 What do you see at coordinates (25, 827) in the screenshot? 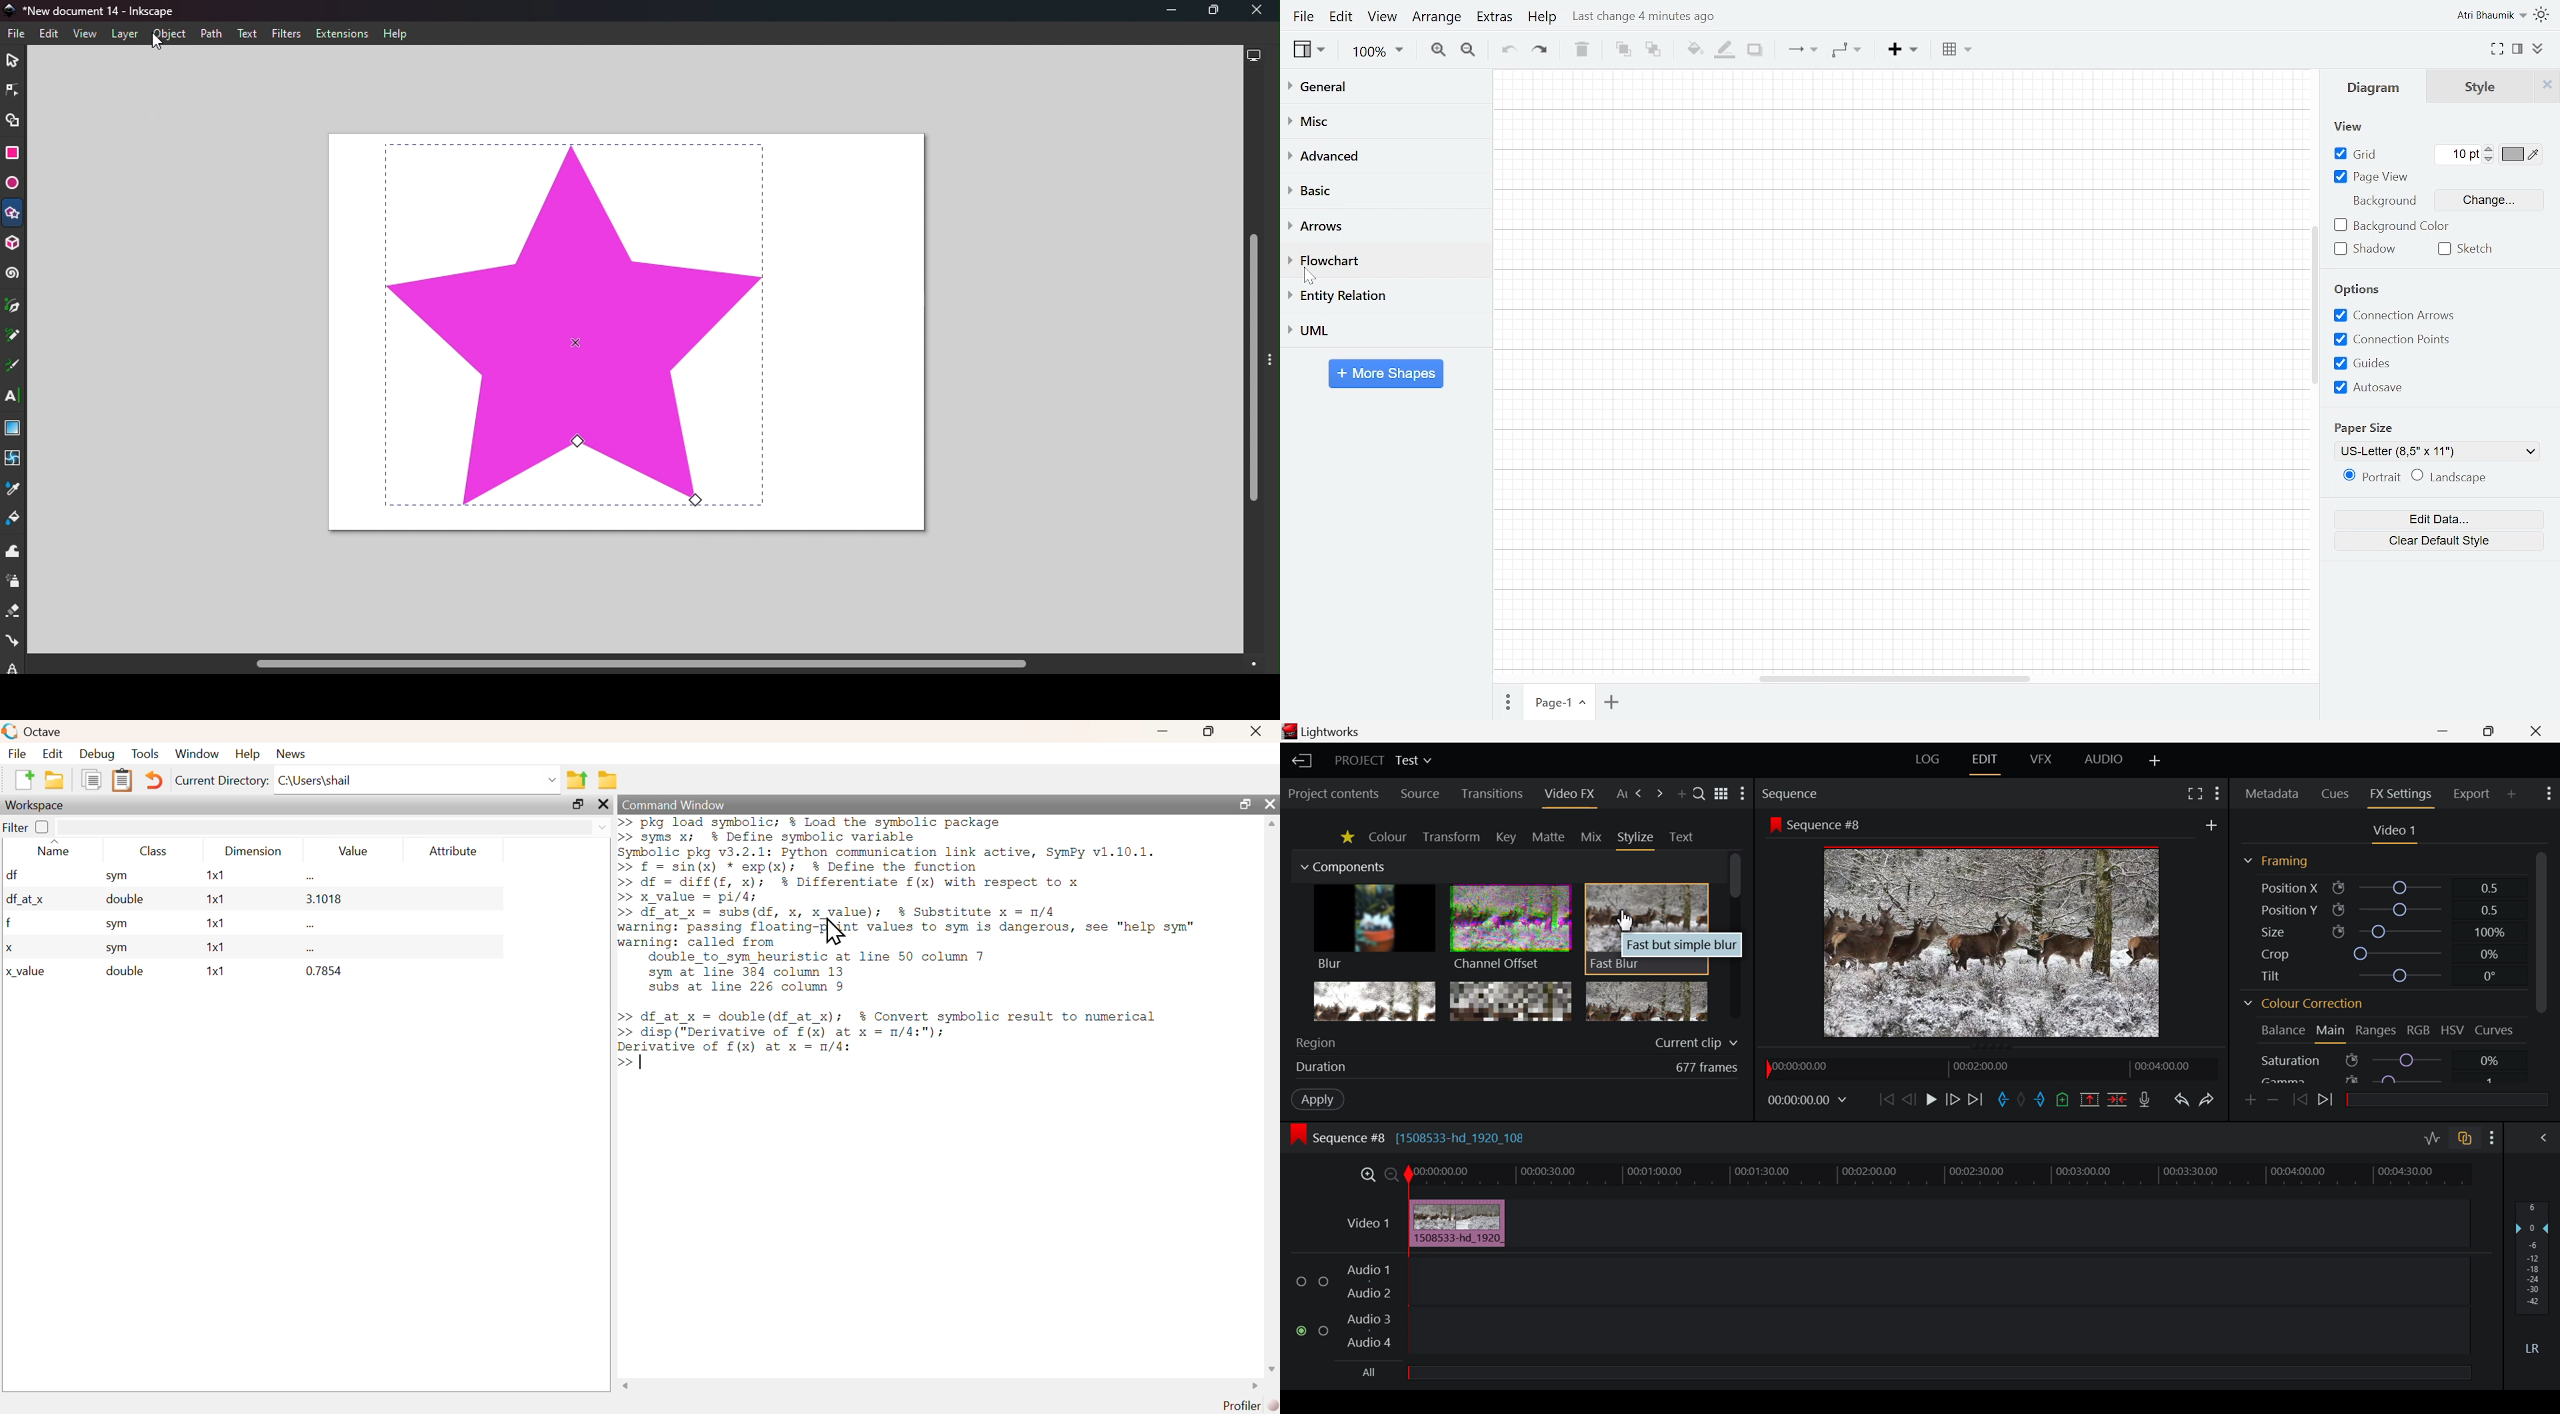
I see `Filter` at bounding box center [25, 827].